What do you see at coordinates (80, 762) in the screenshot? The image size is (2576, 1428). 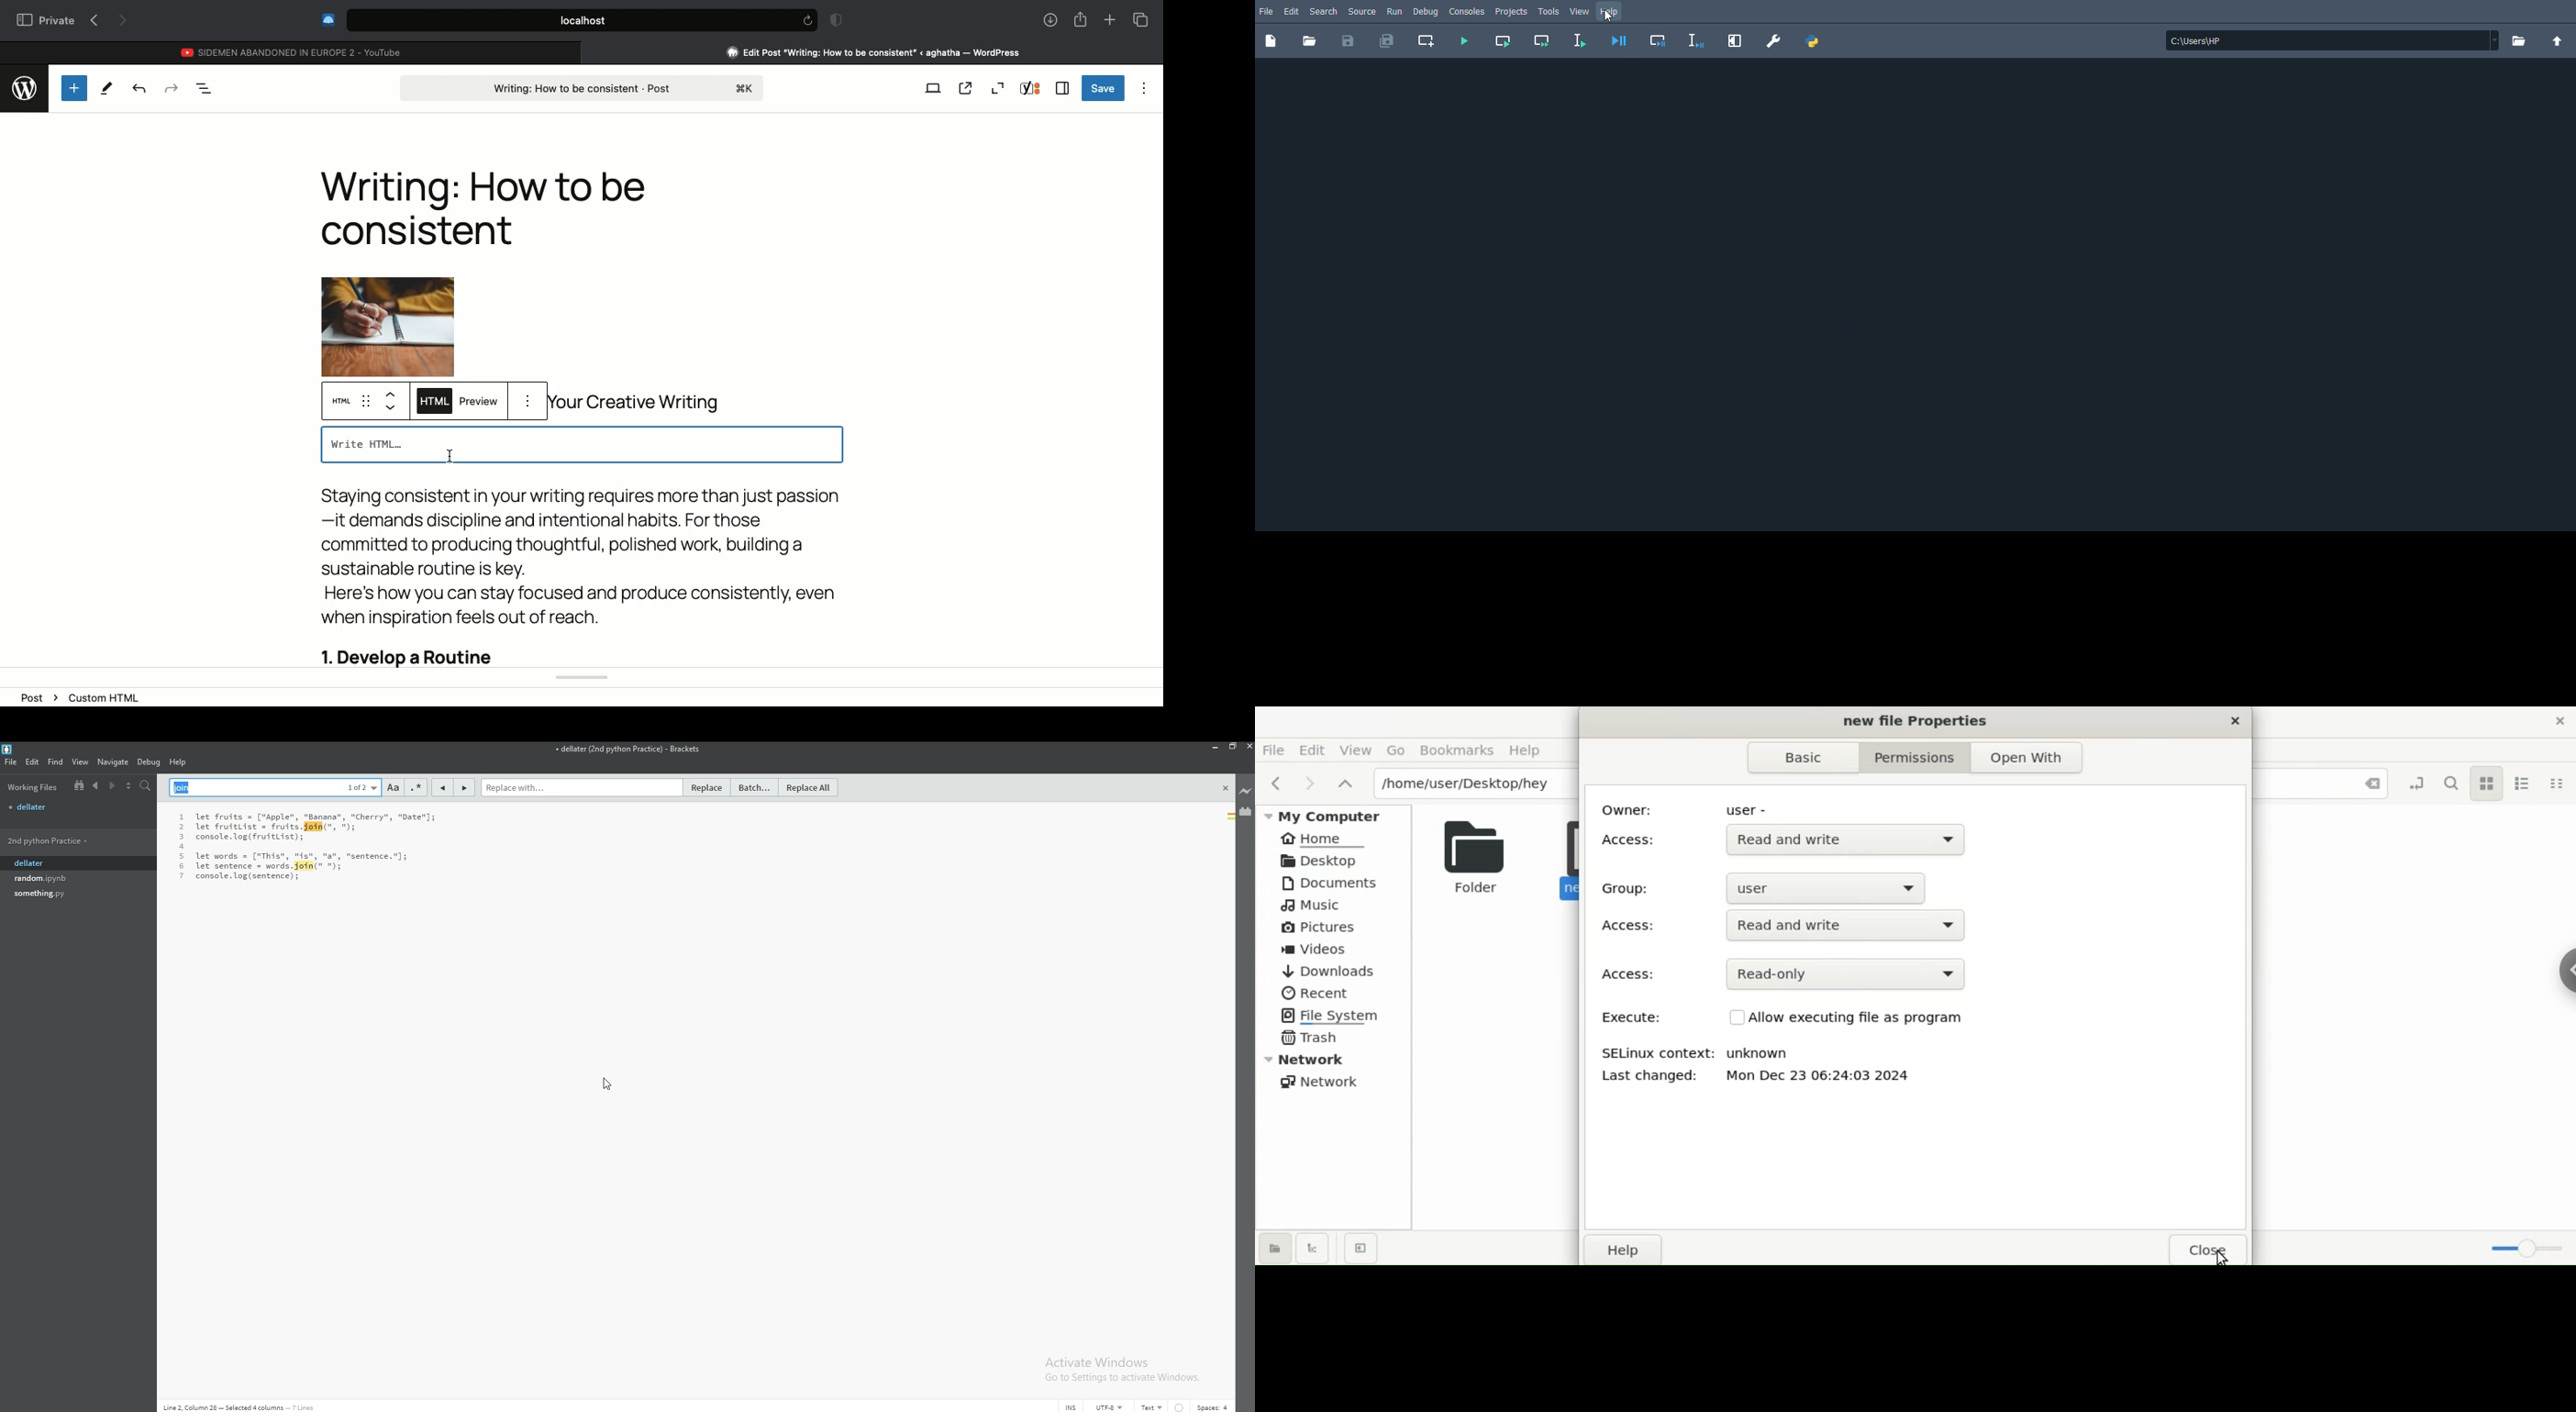 I see `view` at bounding box center [80, 762].